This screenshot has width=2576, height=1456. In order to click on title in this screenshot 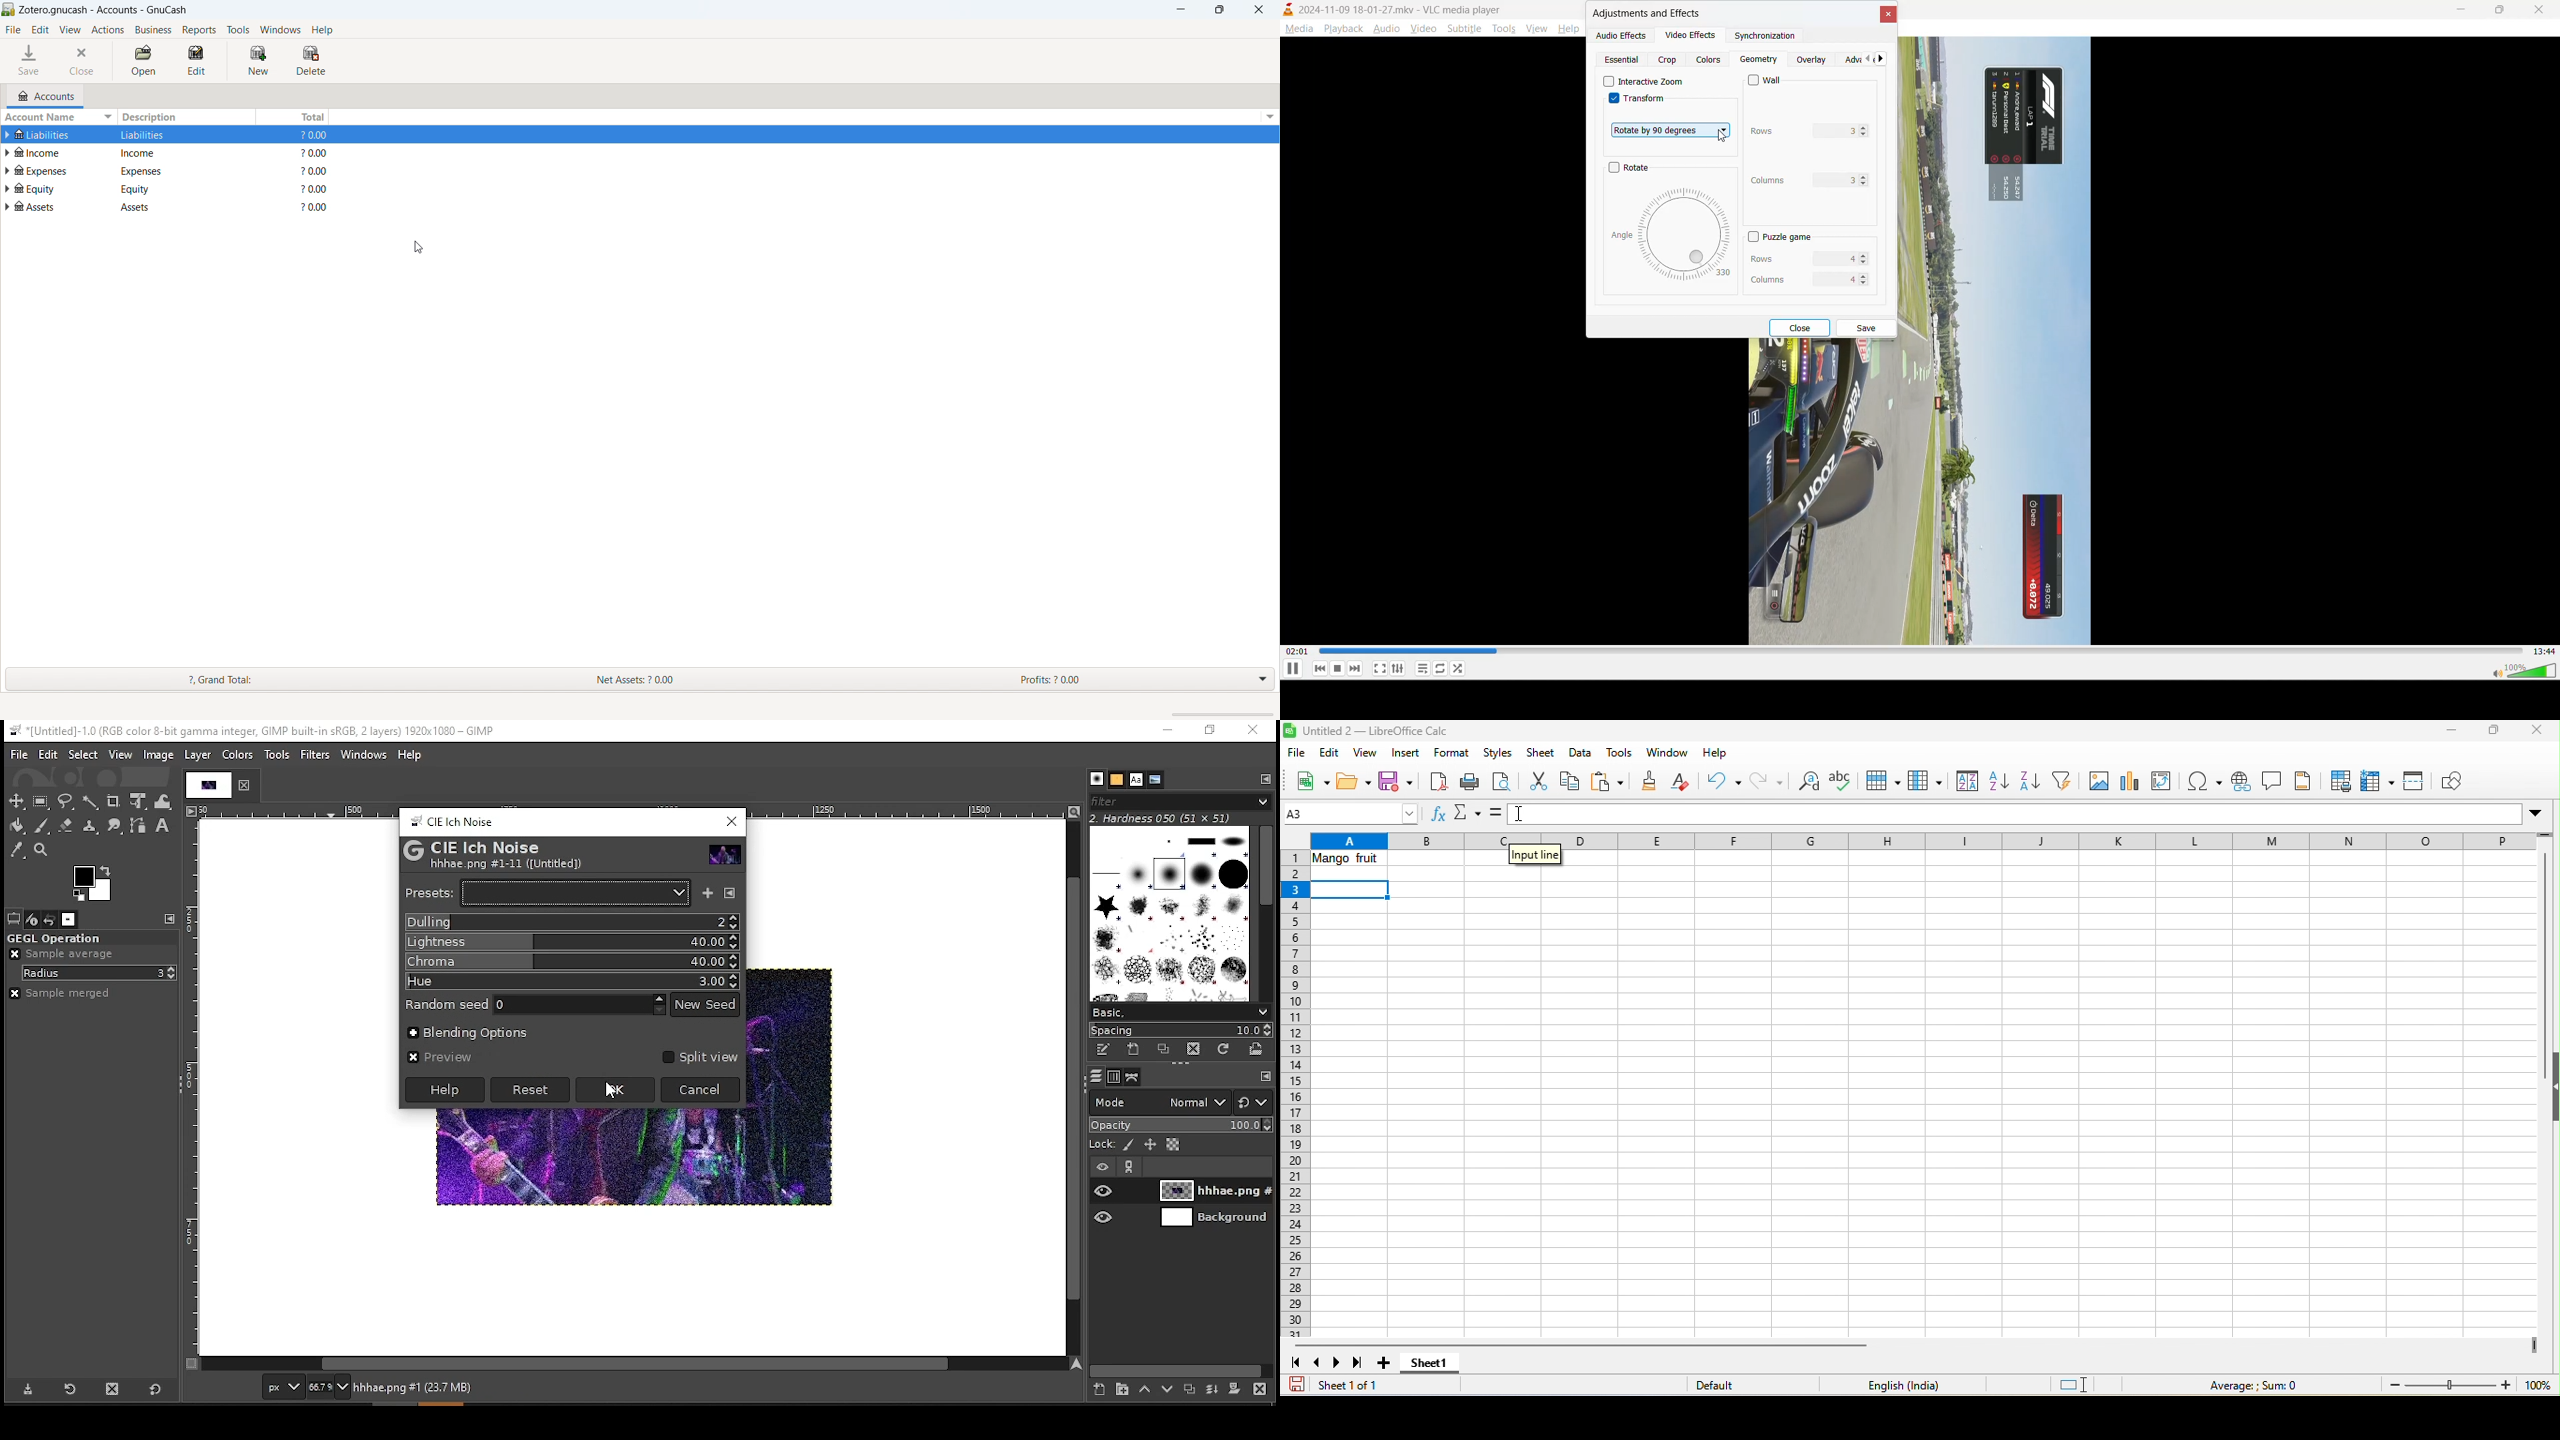, I will do `click(103, 10)`.